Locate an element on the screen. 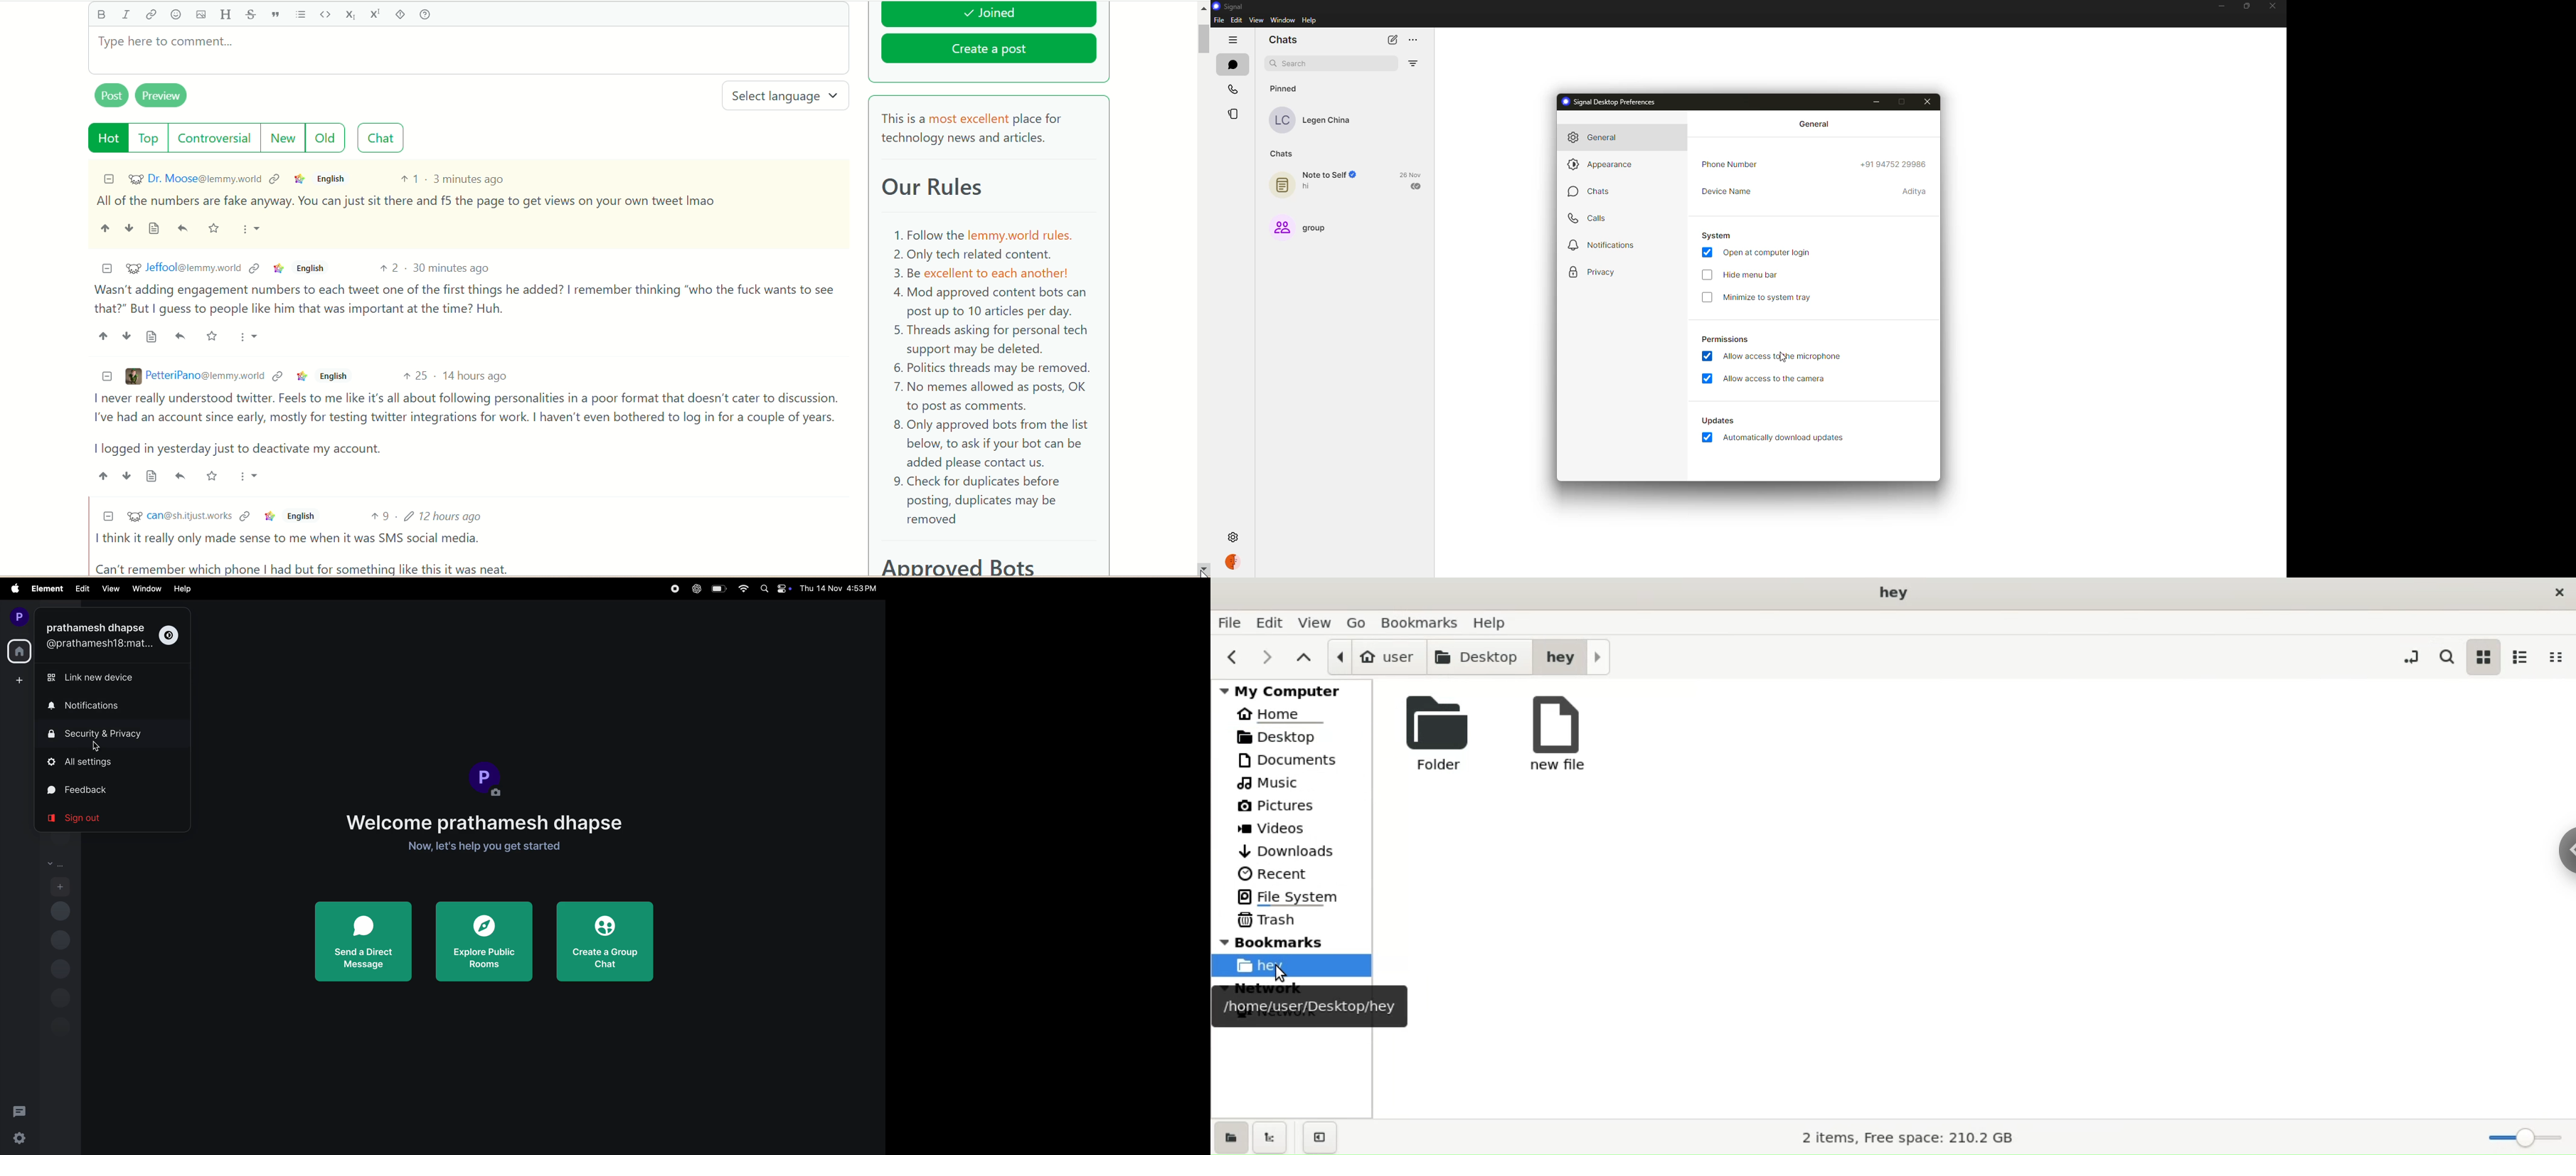 This screenshot has width=2576, height=1176. folder is located at coordinates (1438, 738).